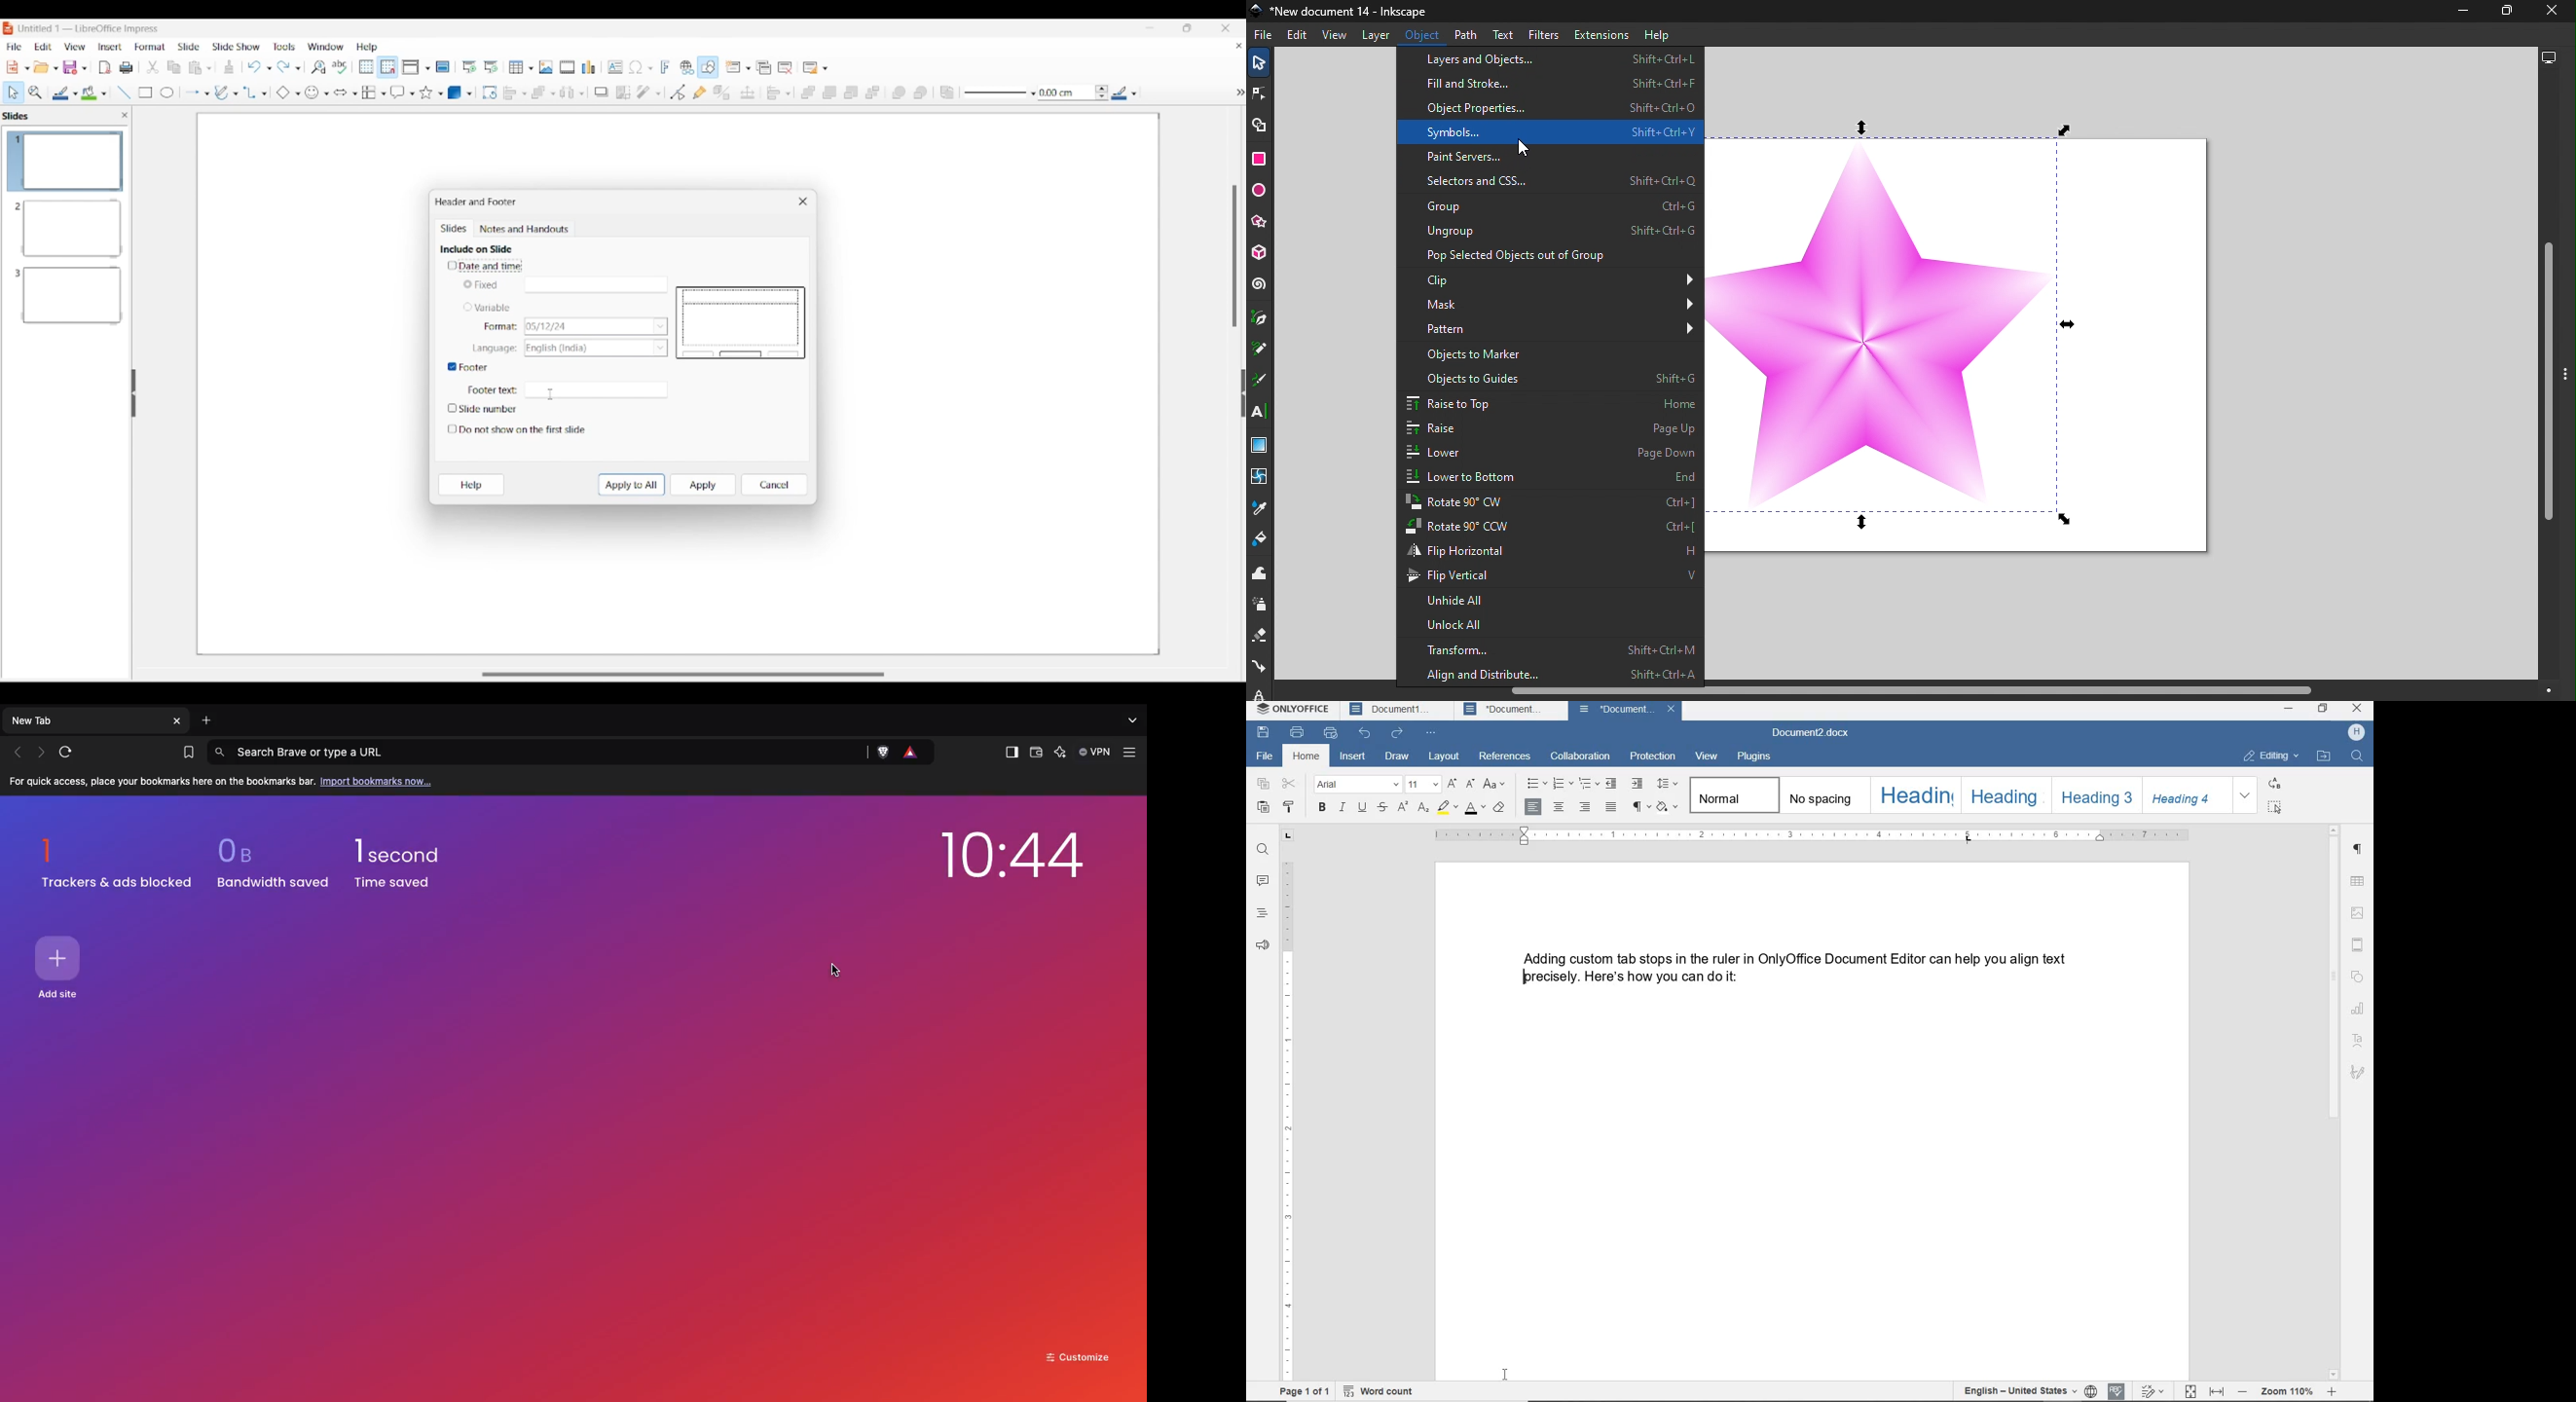 The width and height of the screenshot is (2576, 1428). I want to click on Display options, so click(2545, 56).